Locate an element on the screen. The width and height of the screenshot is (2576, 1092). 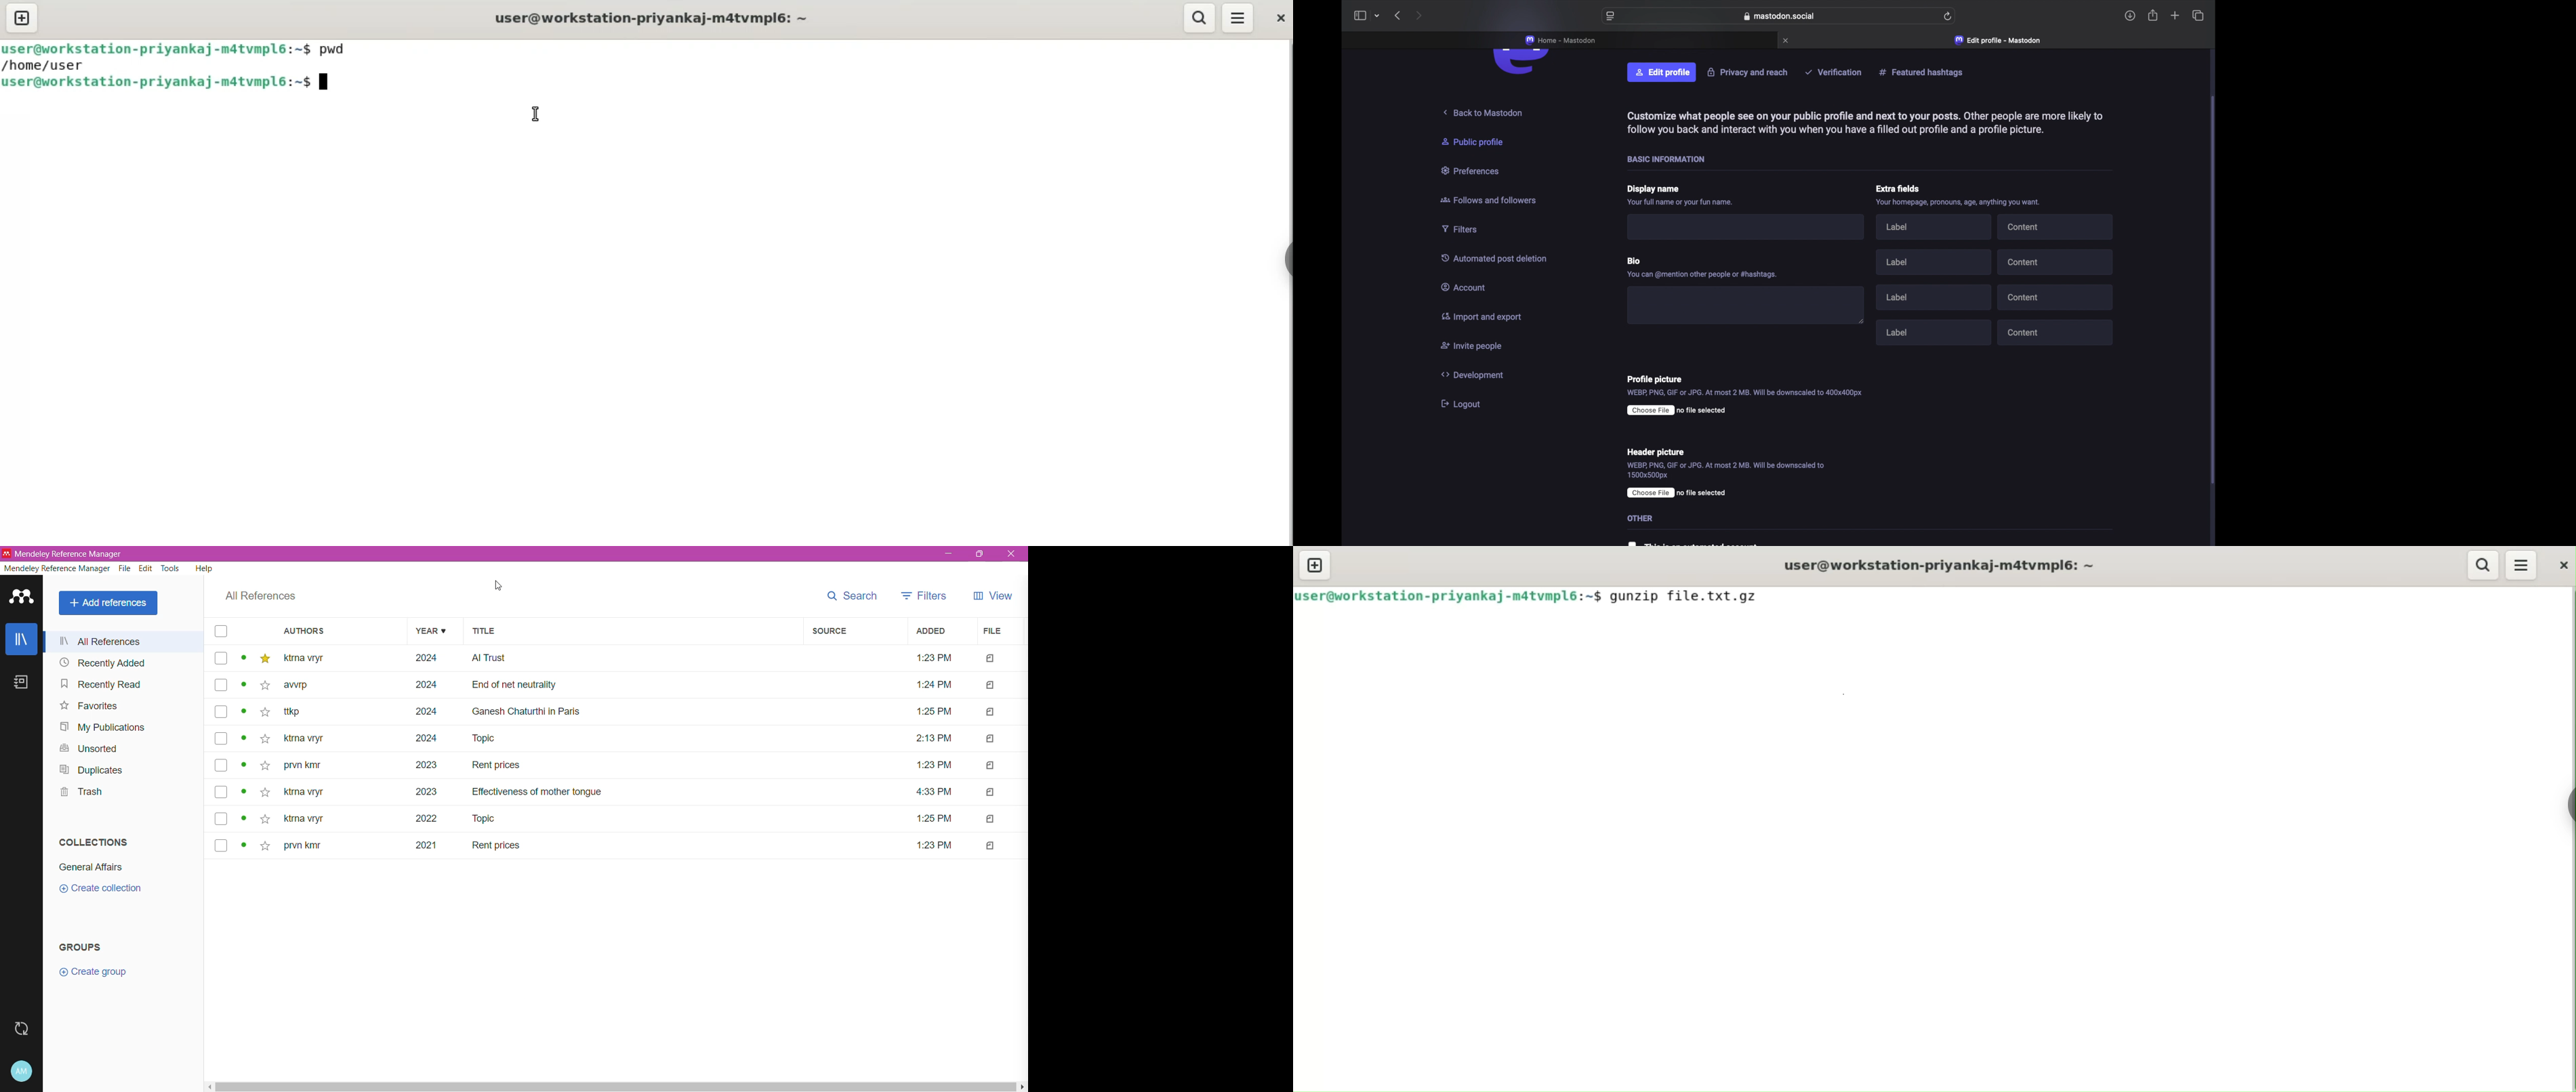
select is located at coordinates (221, 711).